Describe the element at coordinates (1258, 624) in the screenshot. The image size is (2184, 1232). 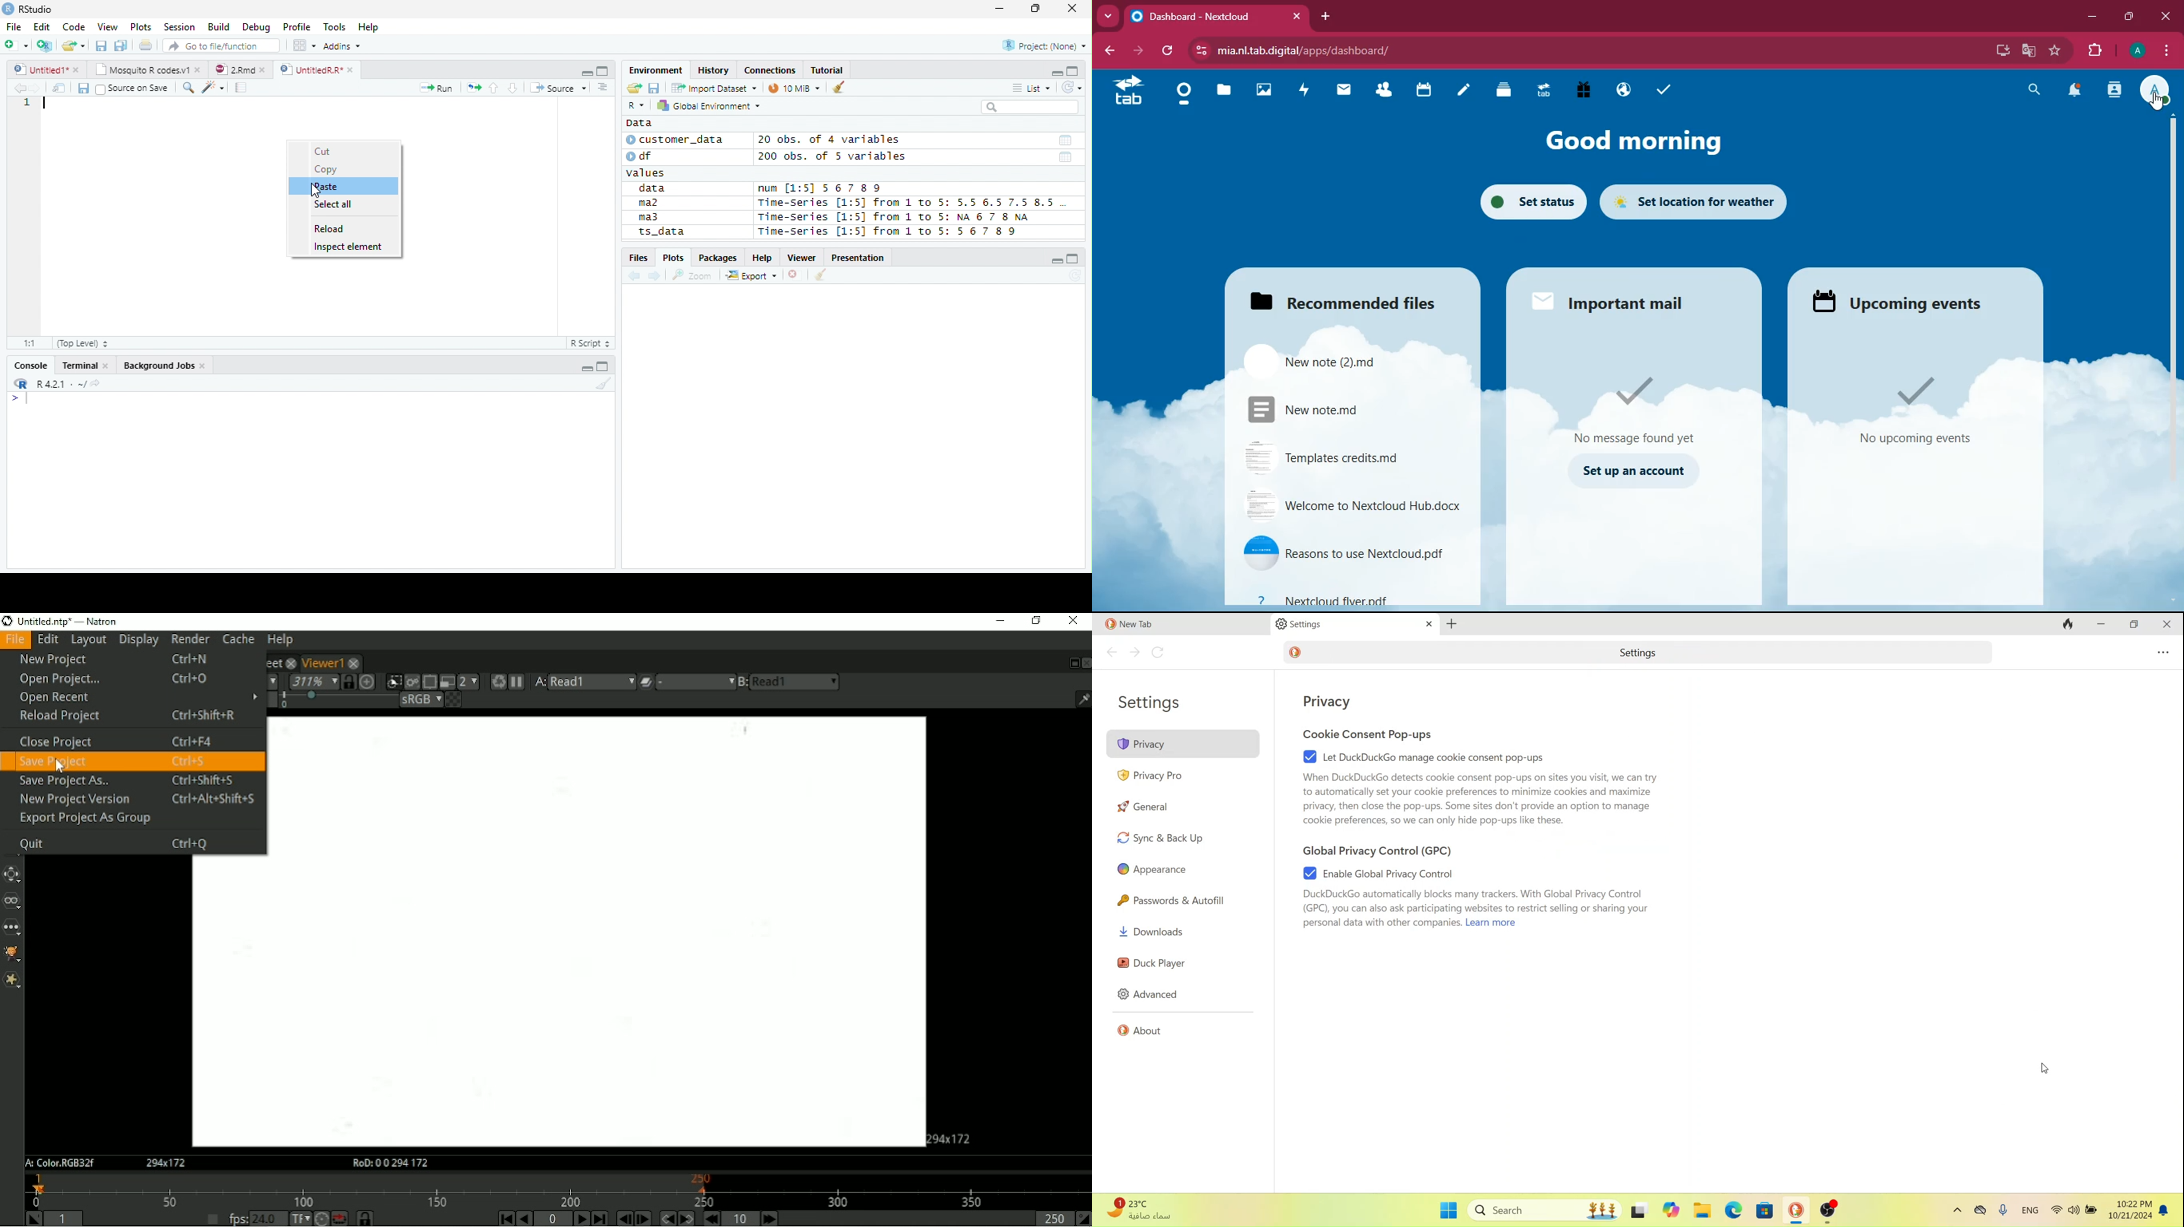
I see `close tab` at that location.